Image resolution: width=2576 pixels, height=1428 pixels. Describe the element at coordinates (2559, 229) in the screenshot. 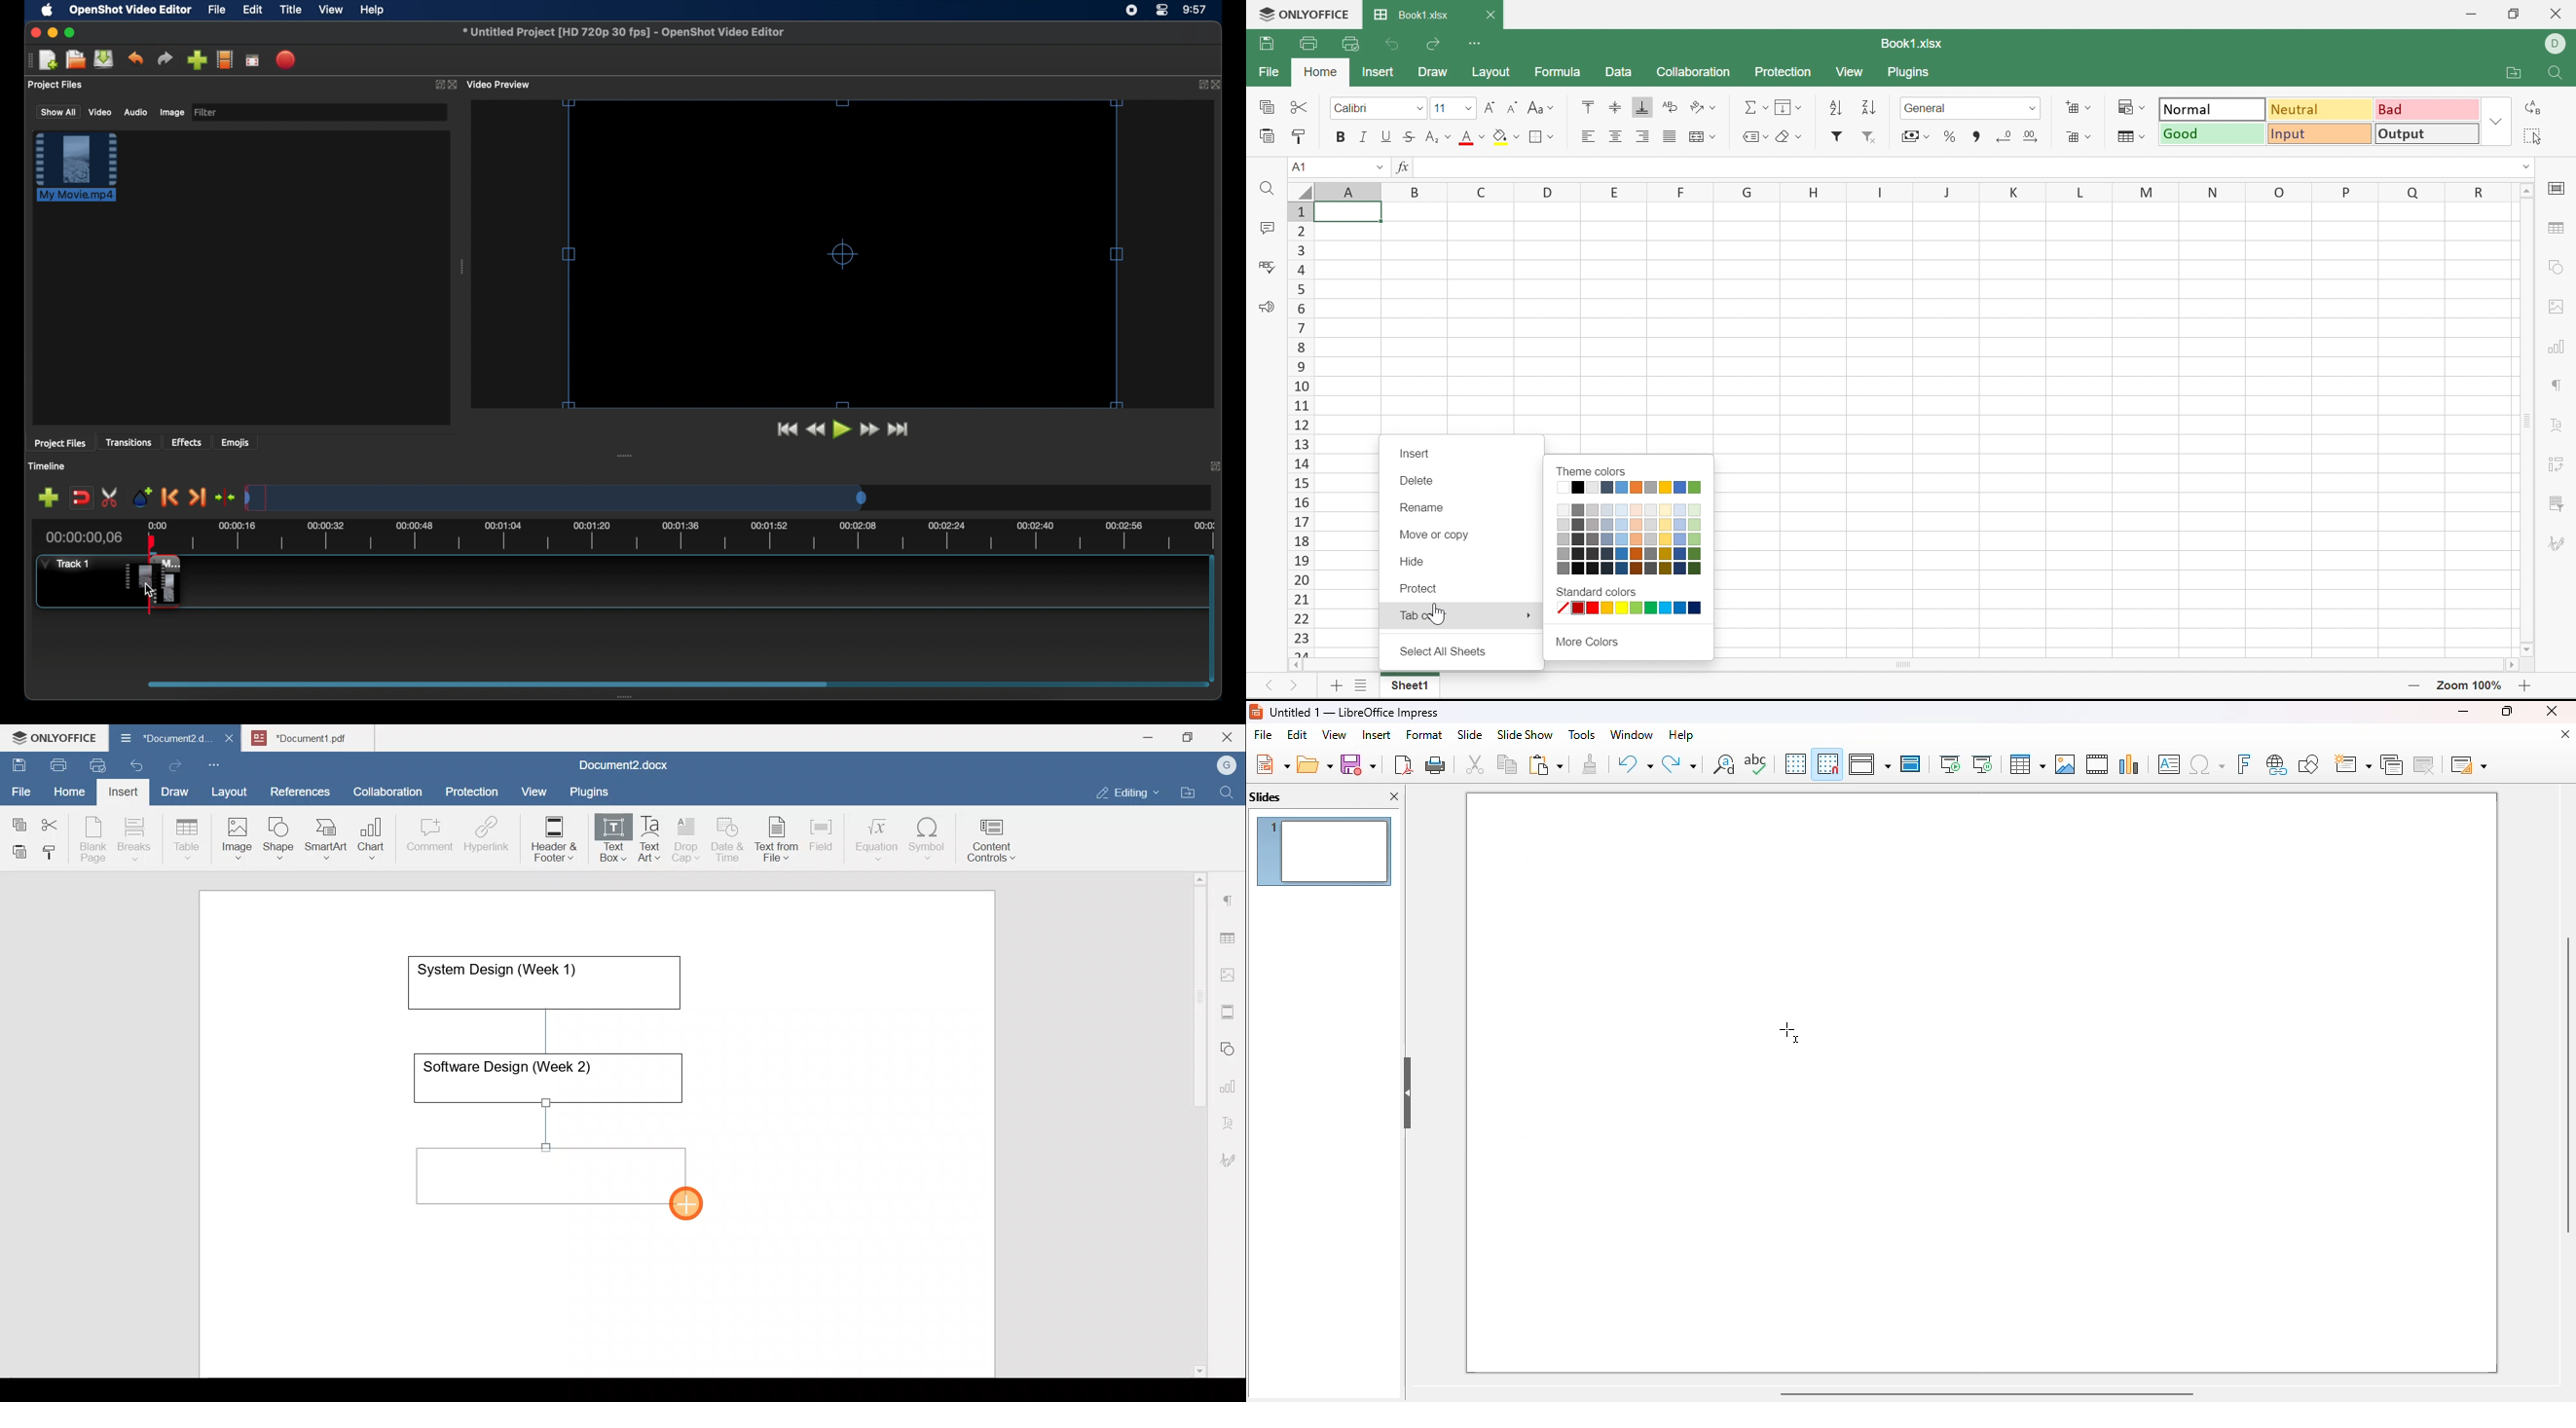

I see `Table settings` at that location.